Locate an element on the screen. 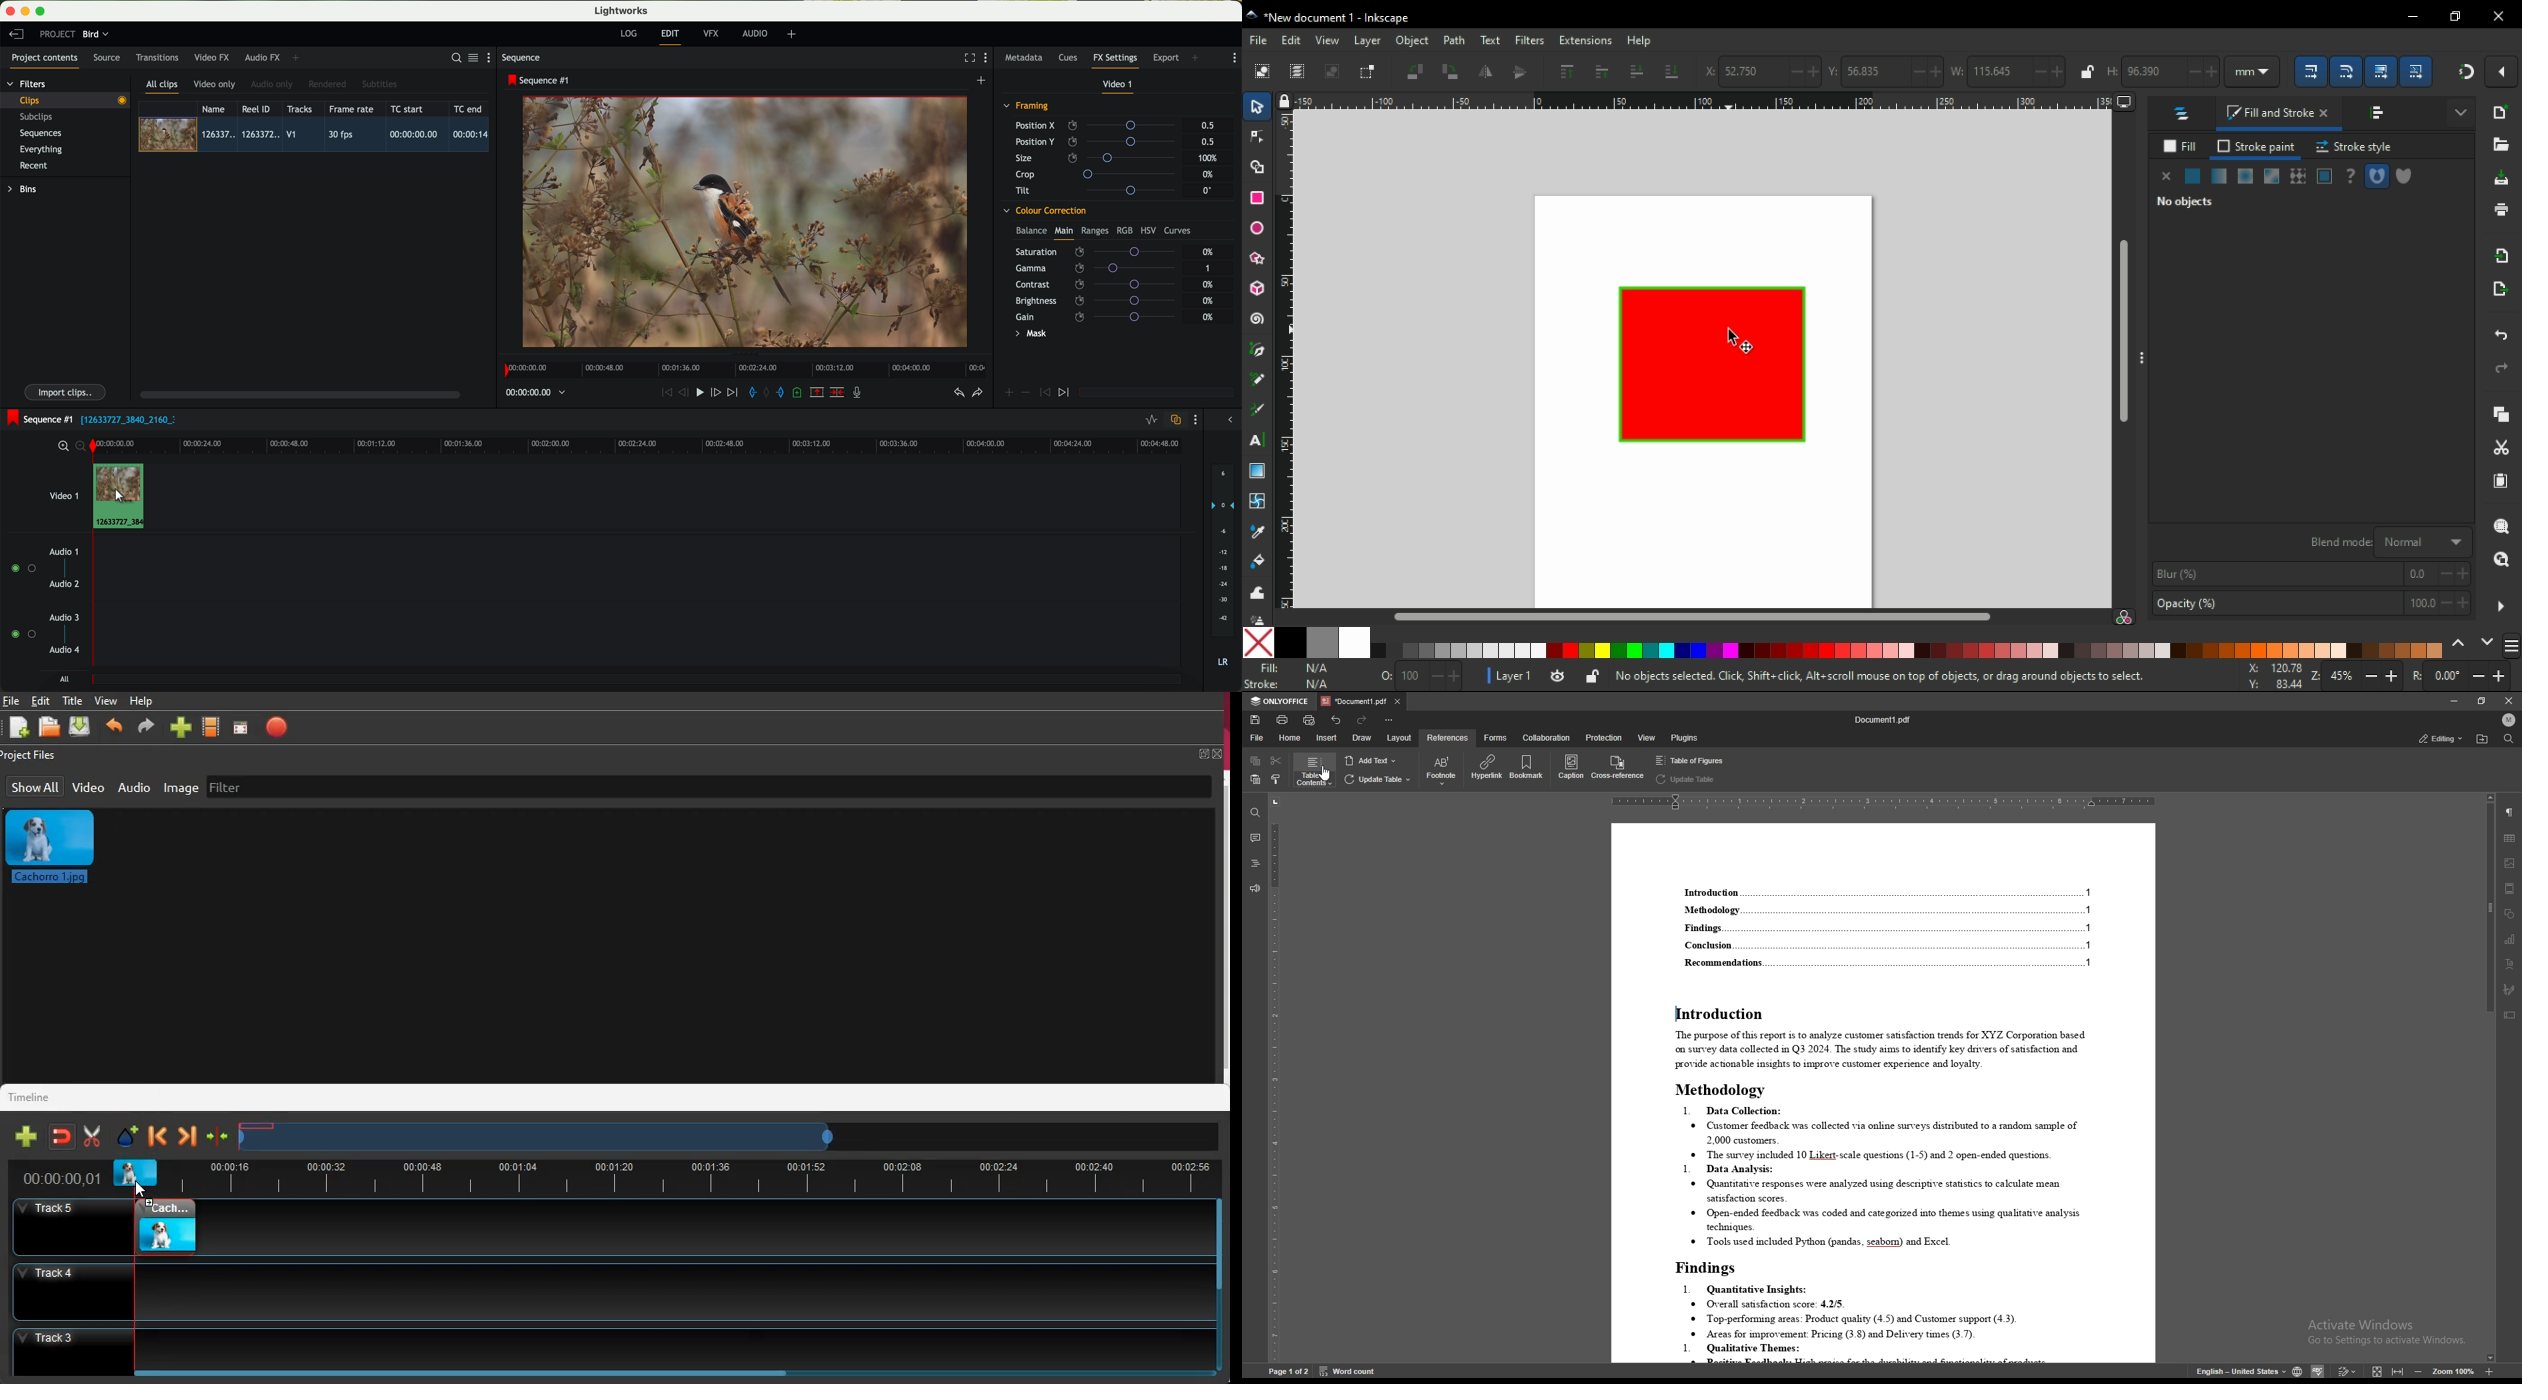 The image size is (2548, 1400). TC end is located at coordinates (469, 109).